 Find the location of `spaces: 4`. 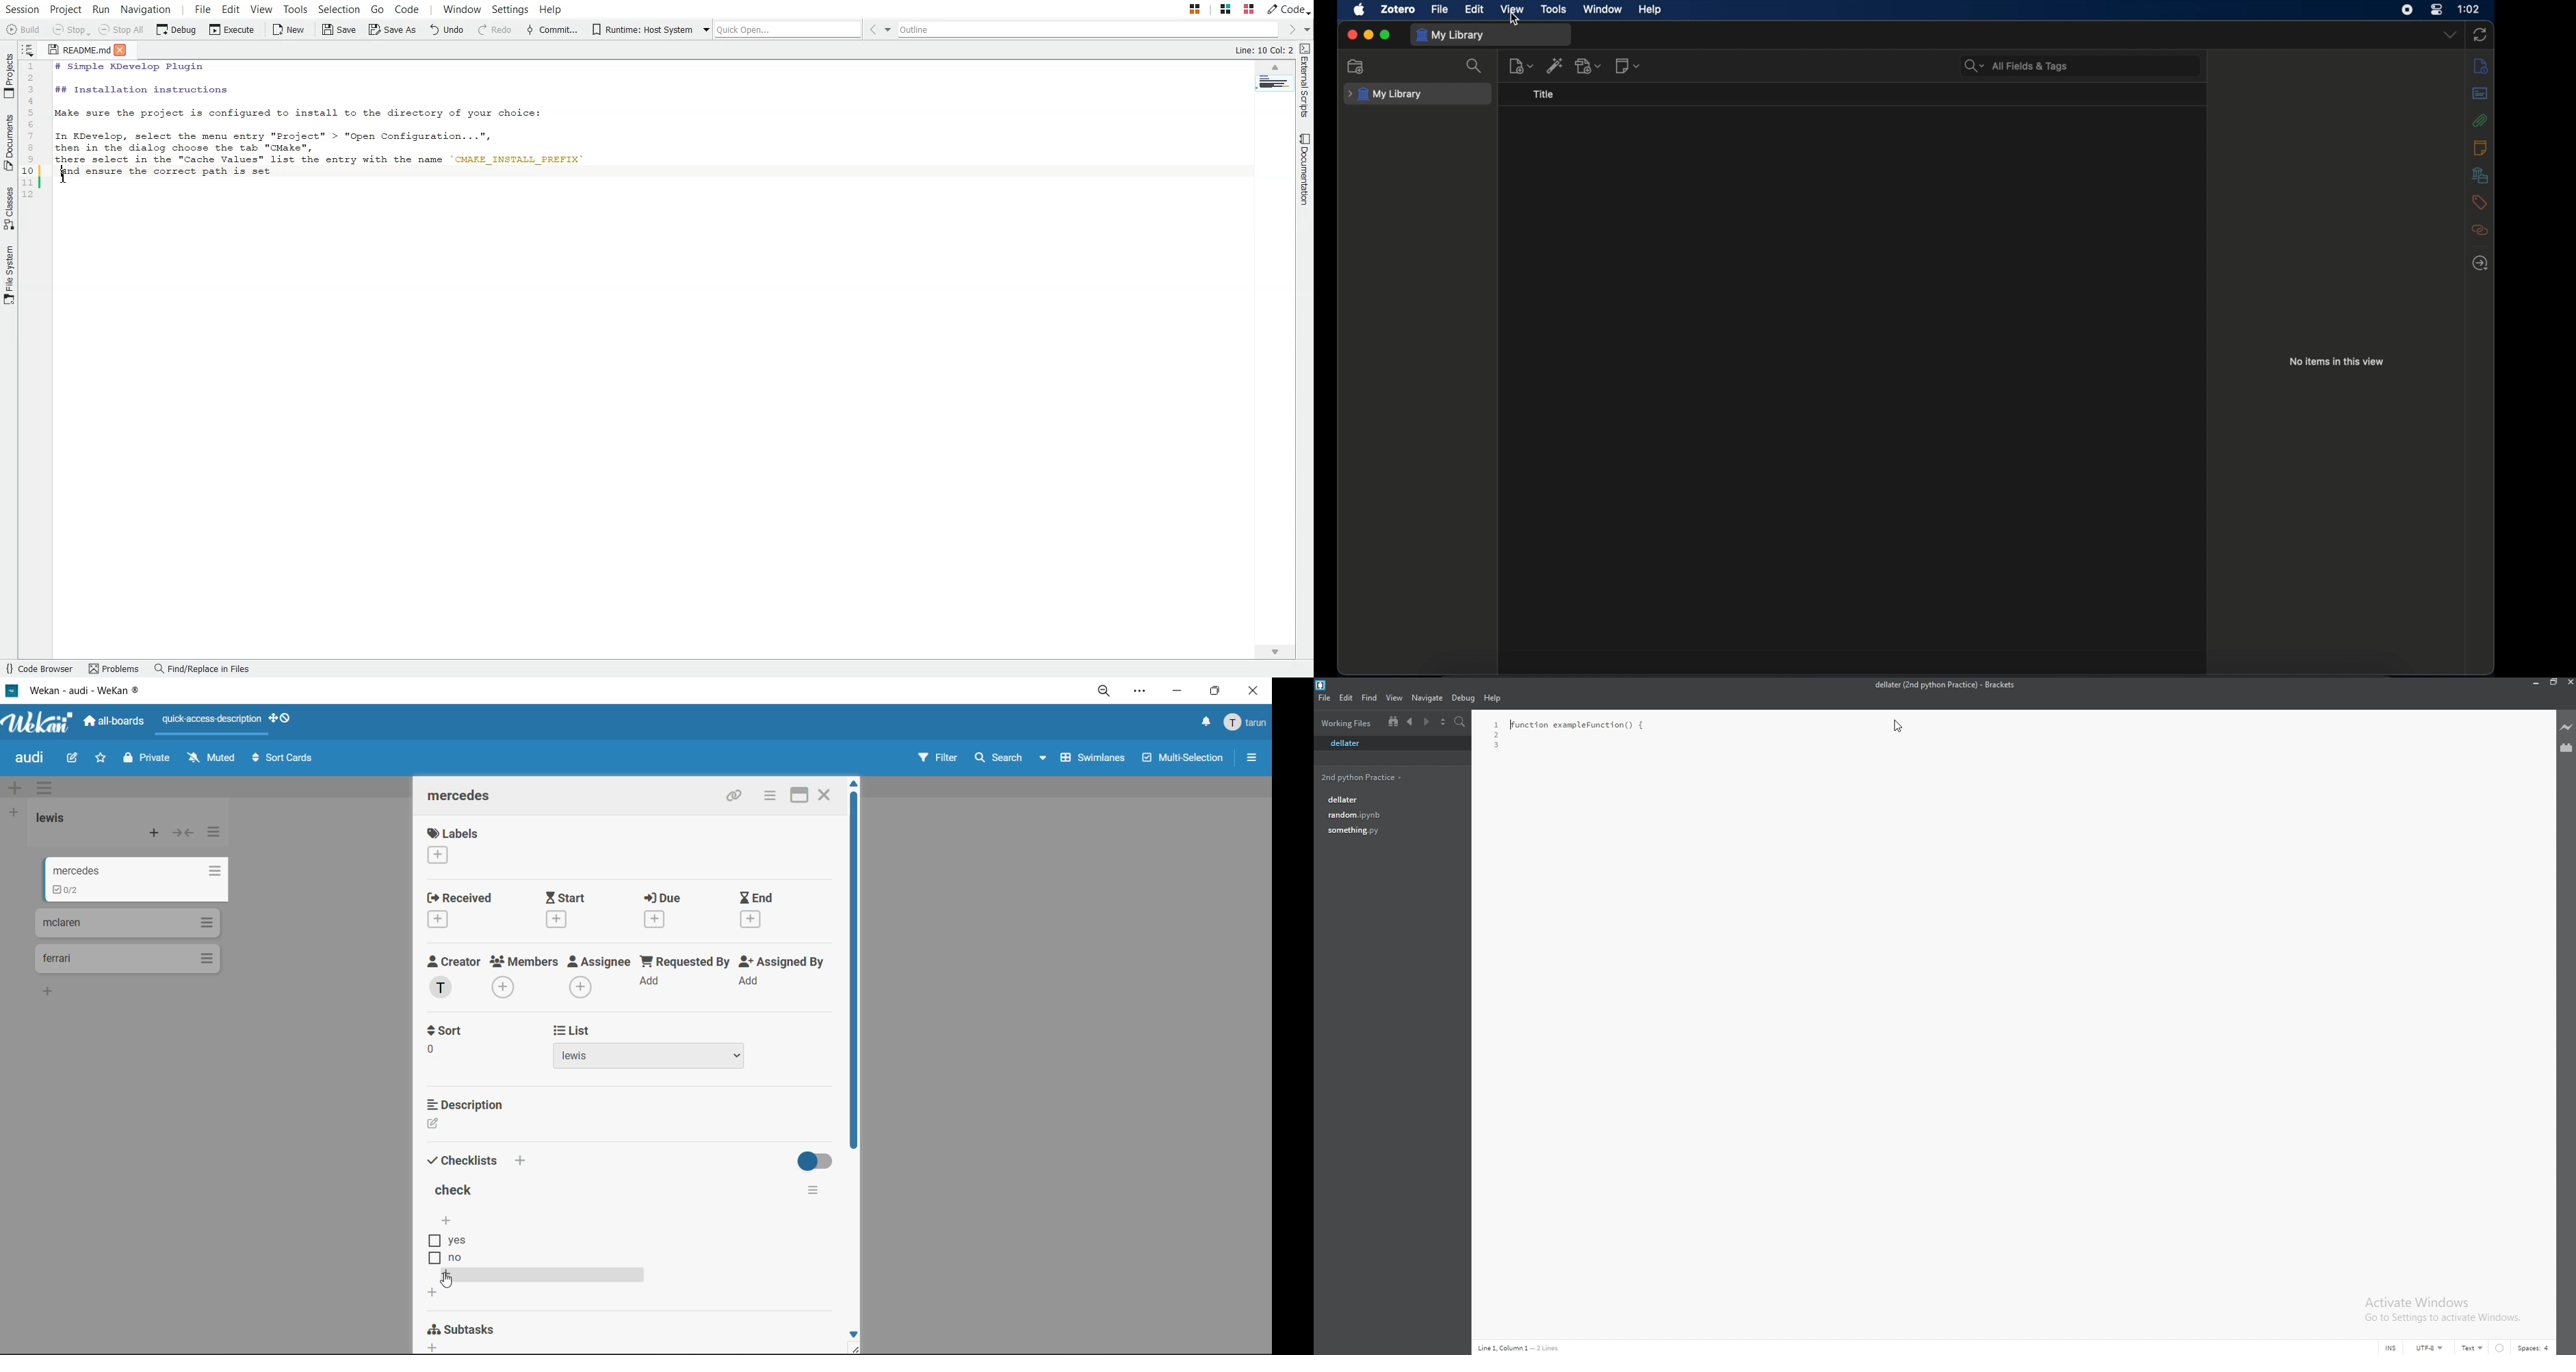

spaces: 4 is located at coordinates (2535, 1348).